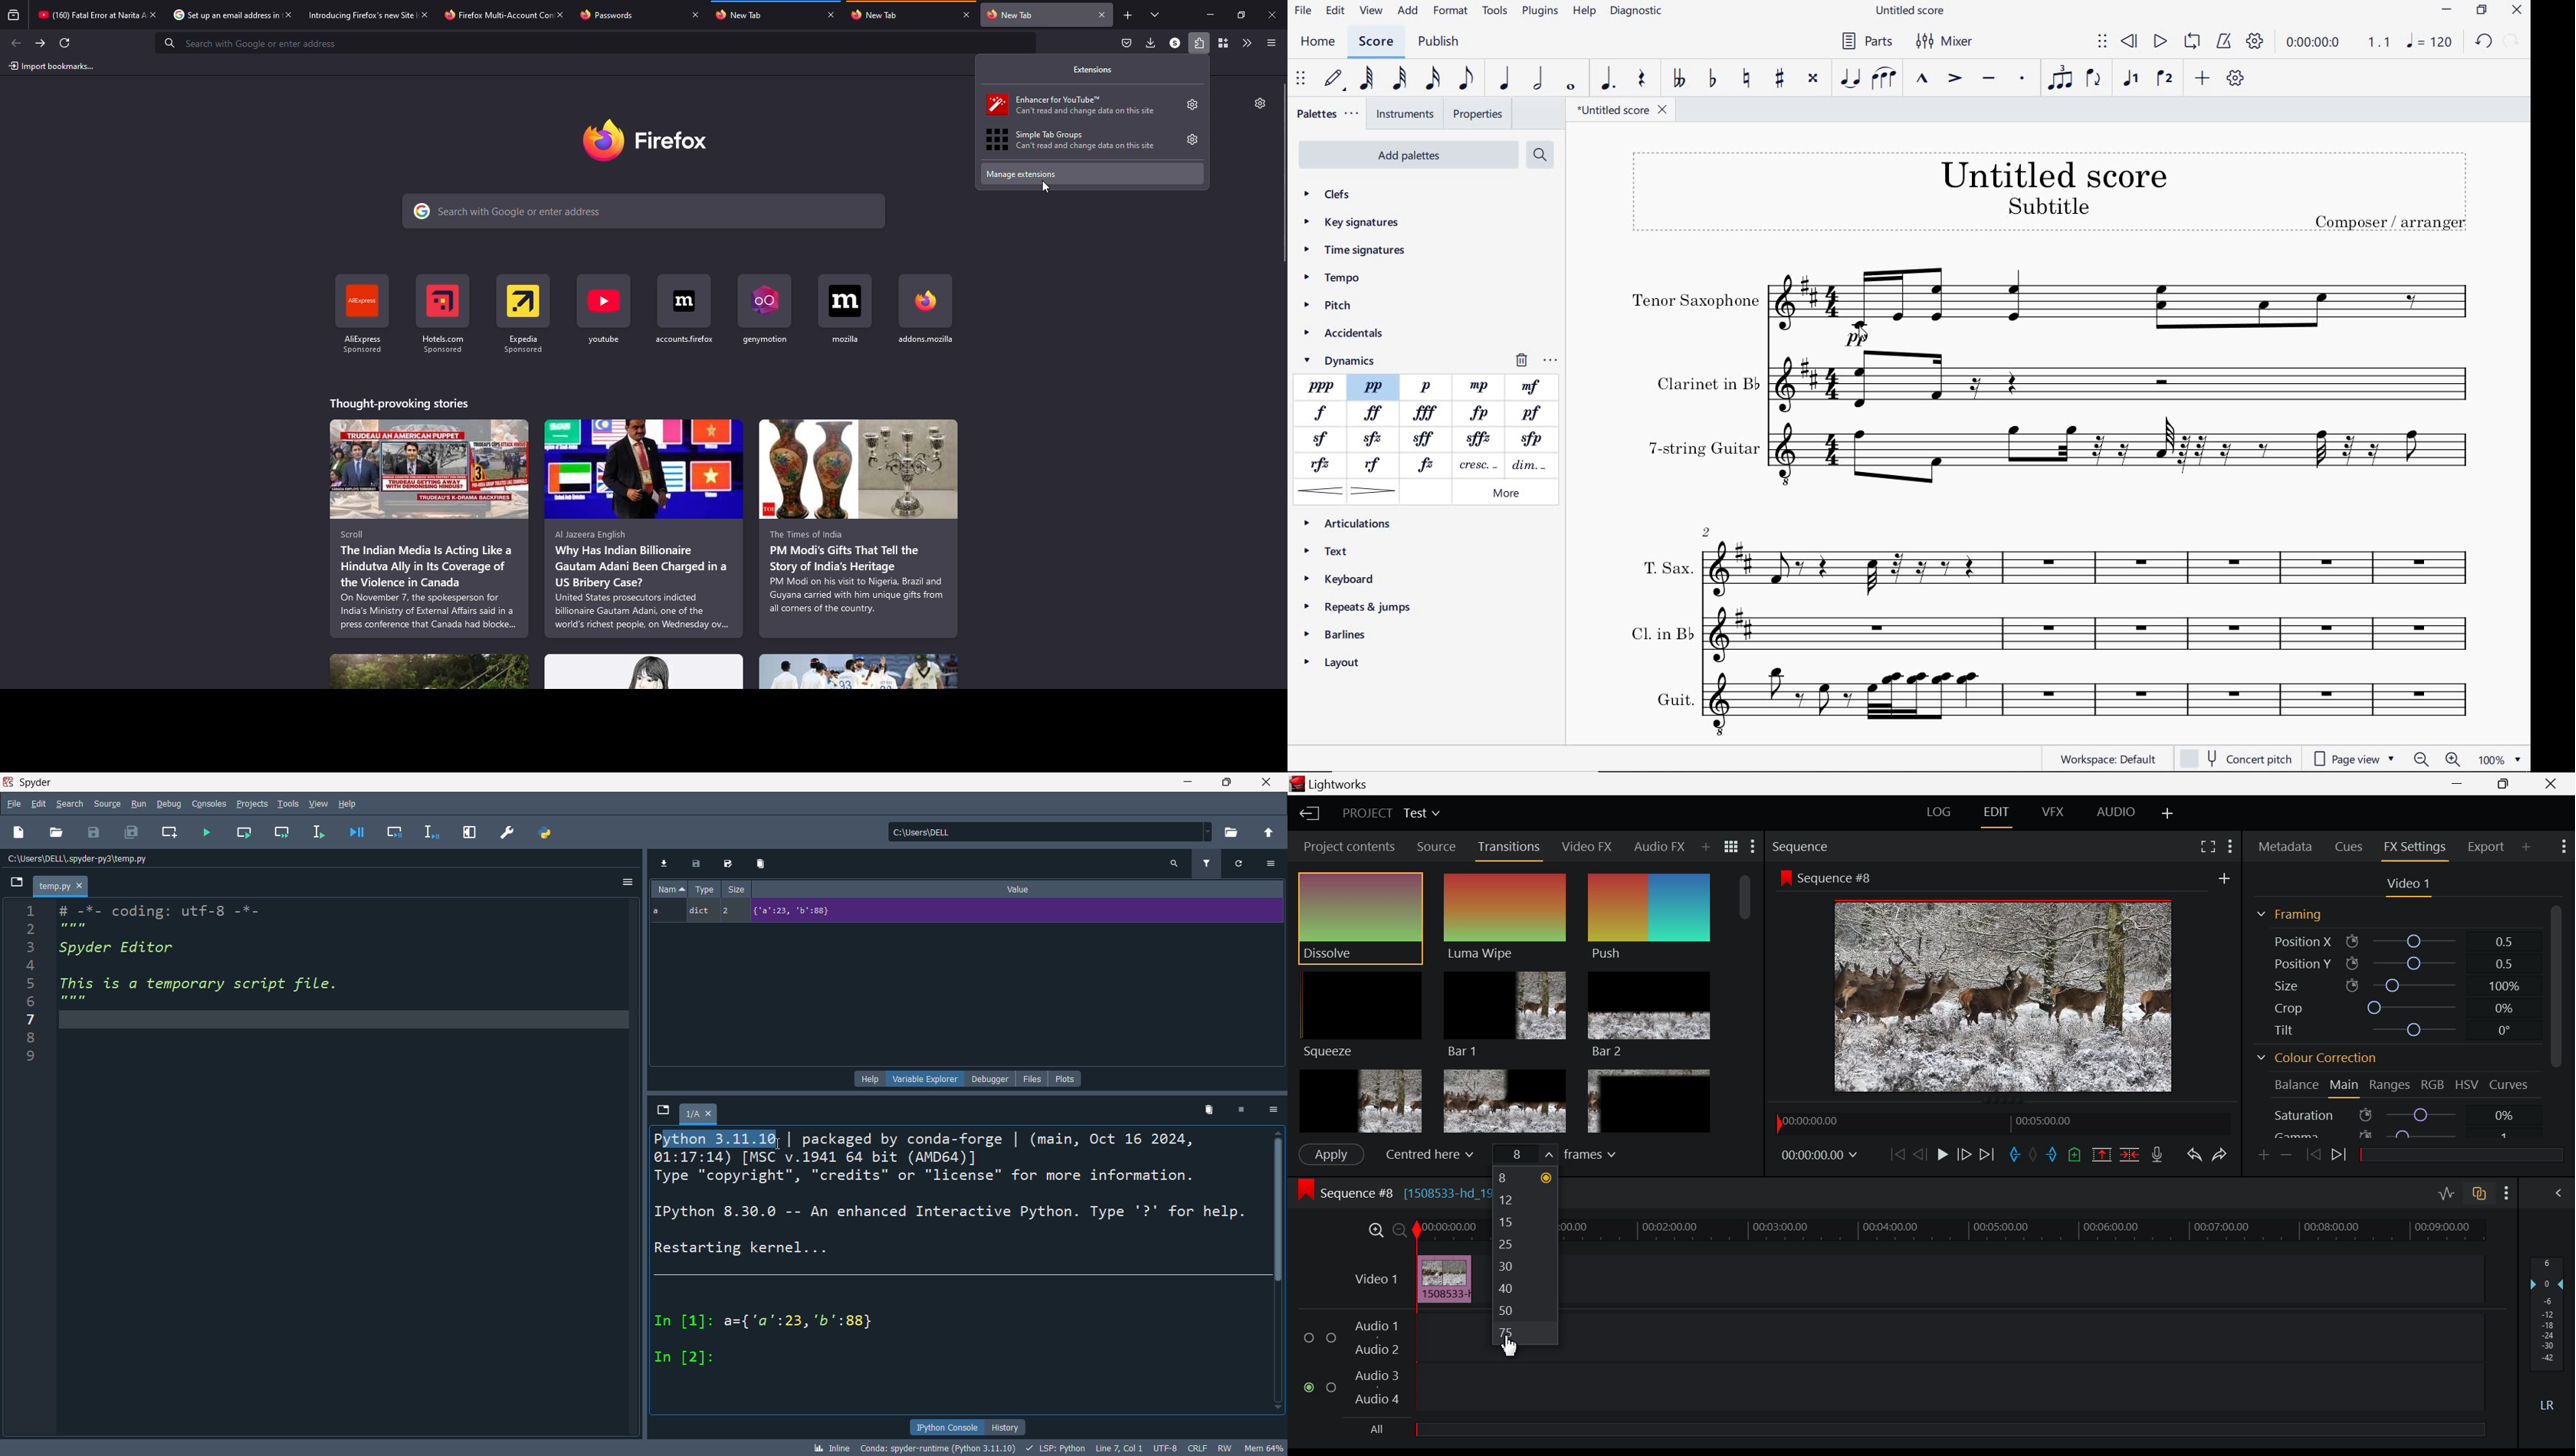 The height and width of the screenshot is (1456, 2576). Describe the element at coordinates (1958, 79) in the screenshot. I see `ACCENT` at that location.